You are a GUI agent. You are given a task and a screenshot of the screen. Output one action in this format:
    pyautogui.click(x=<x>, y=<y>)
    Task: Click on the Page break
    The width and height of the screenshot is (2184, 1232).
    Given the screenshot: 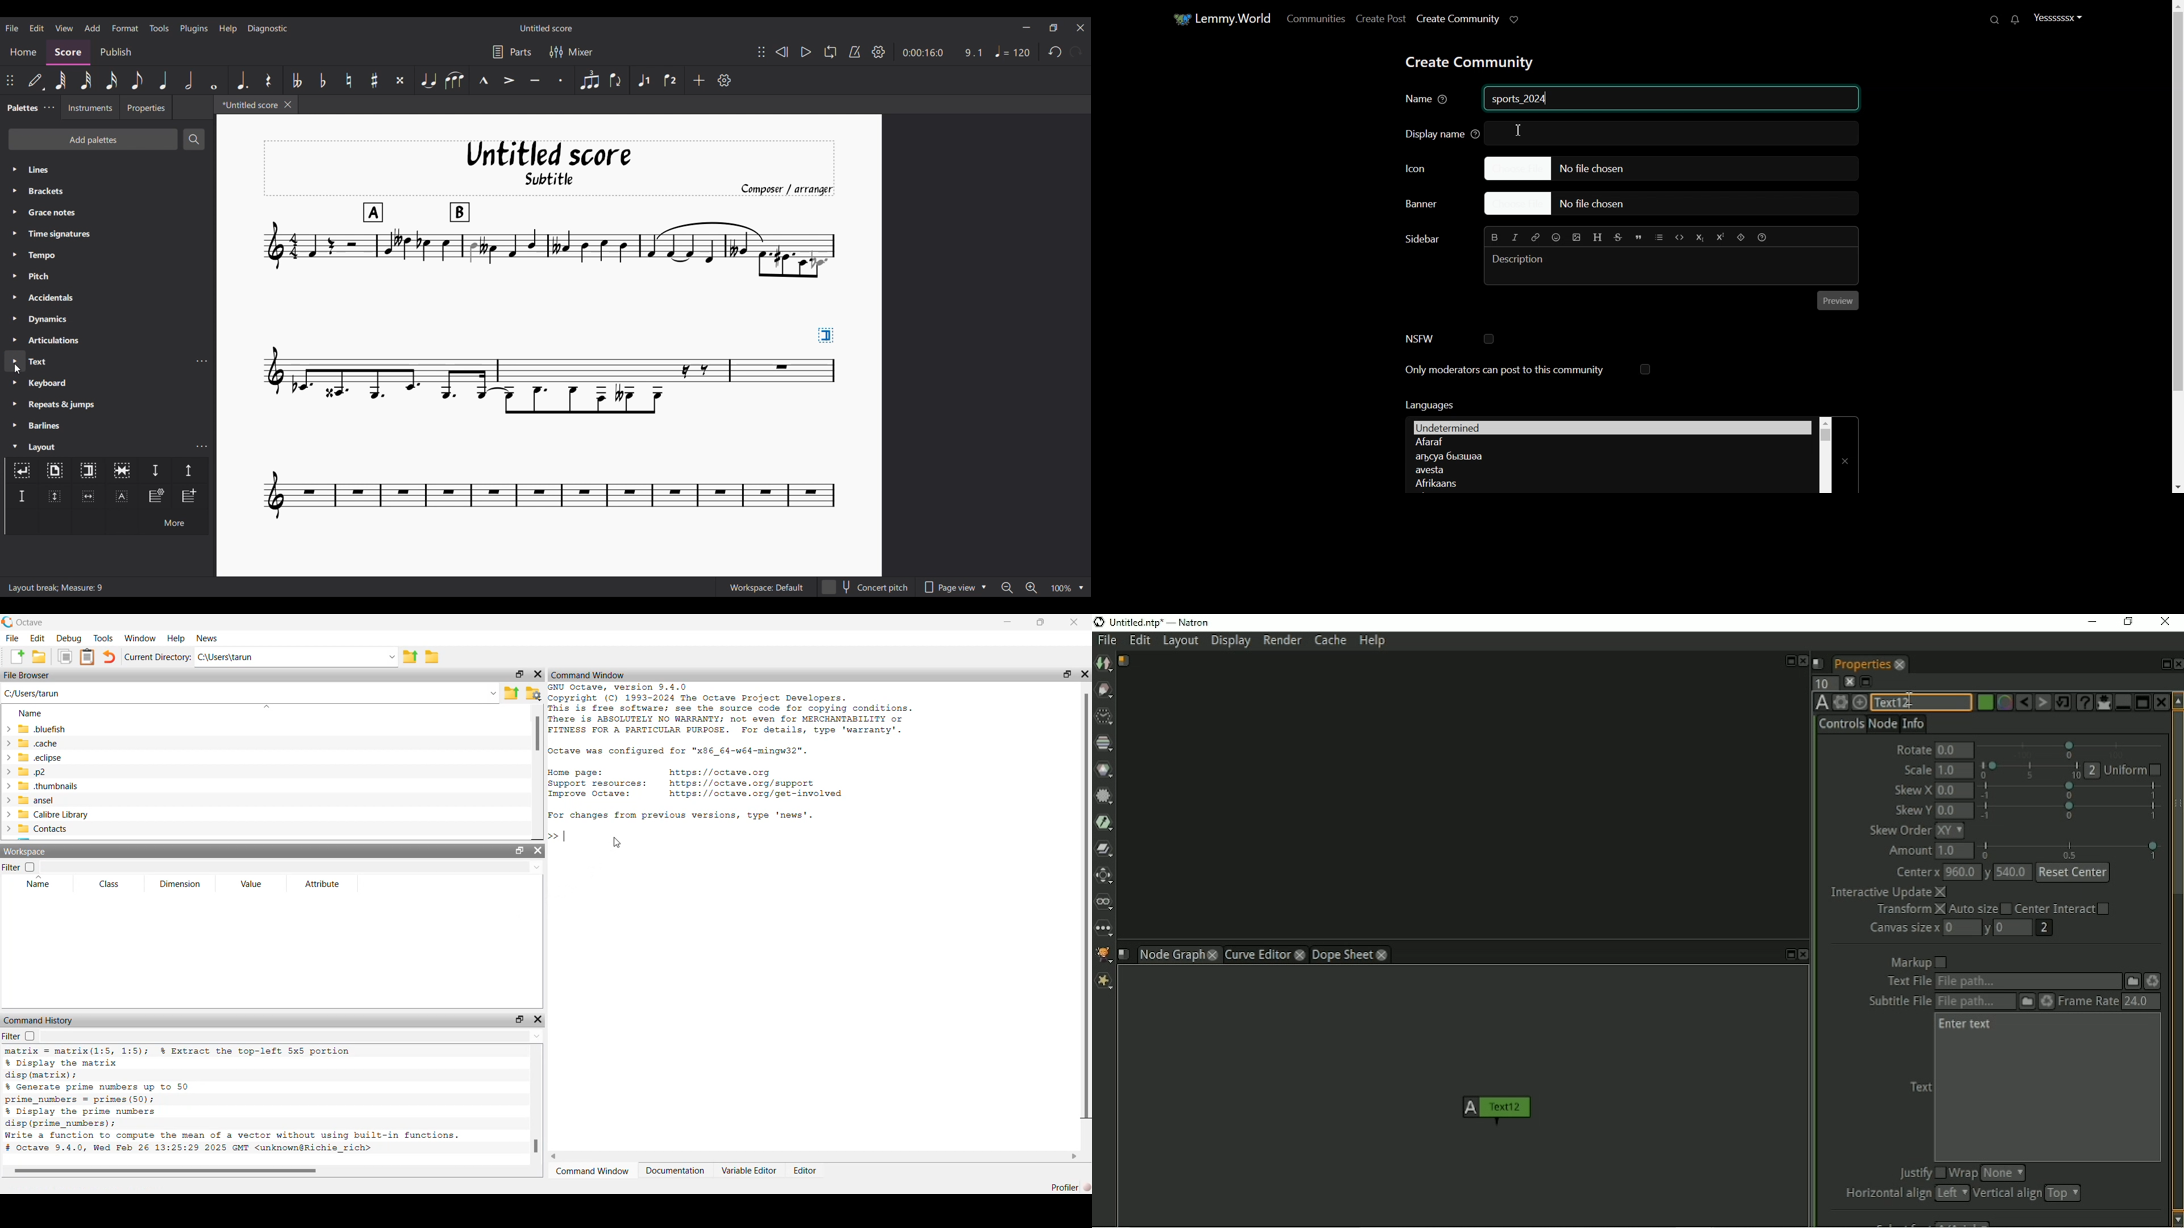 What is the action you would take?
    pyautogui.click(x=54, y=471)
    